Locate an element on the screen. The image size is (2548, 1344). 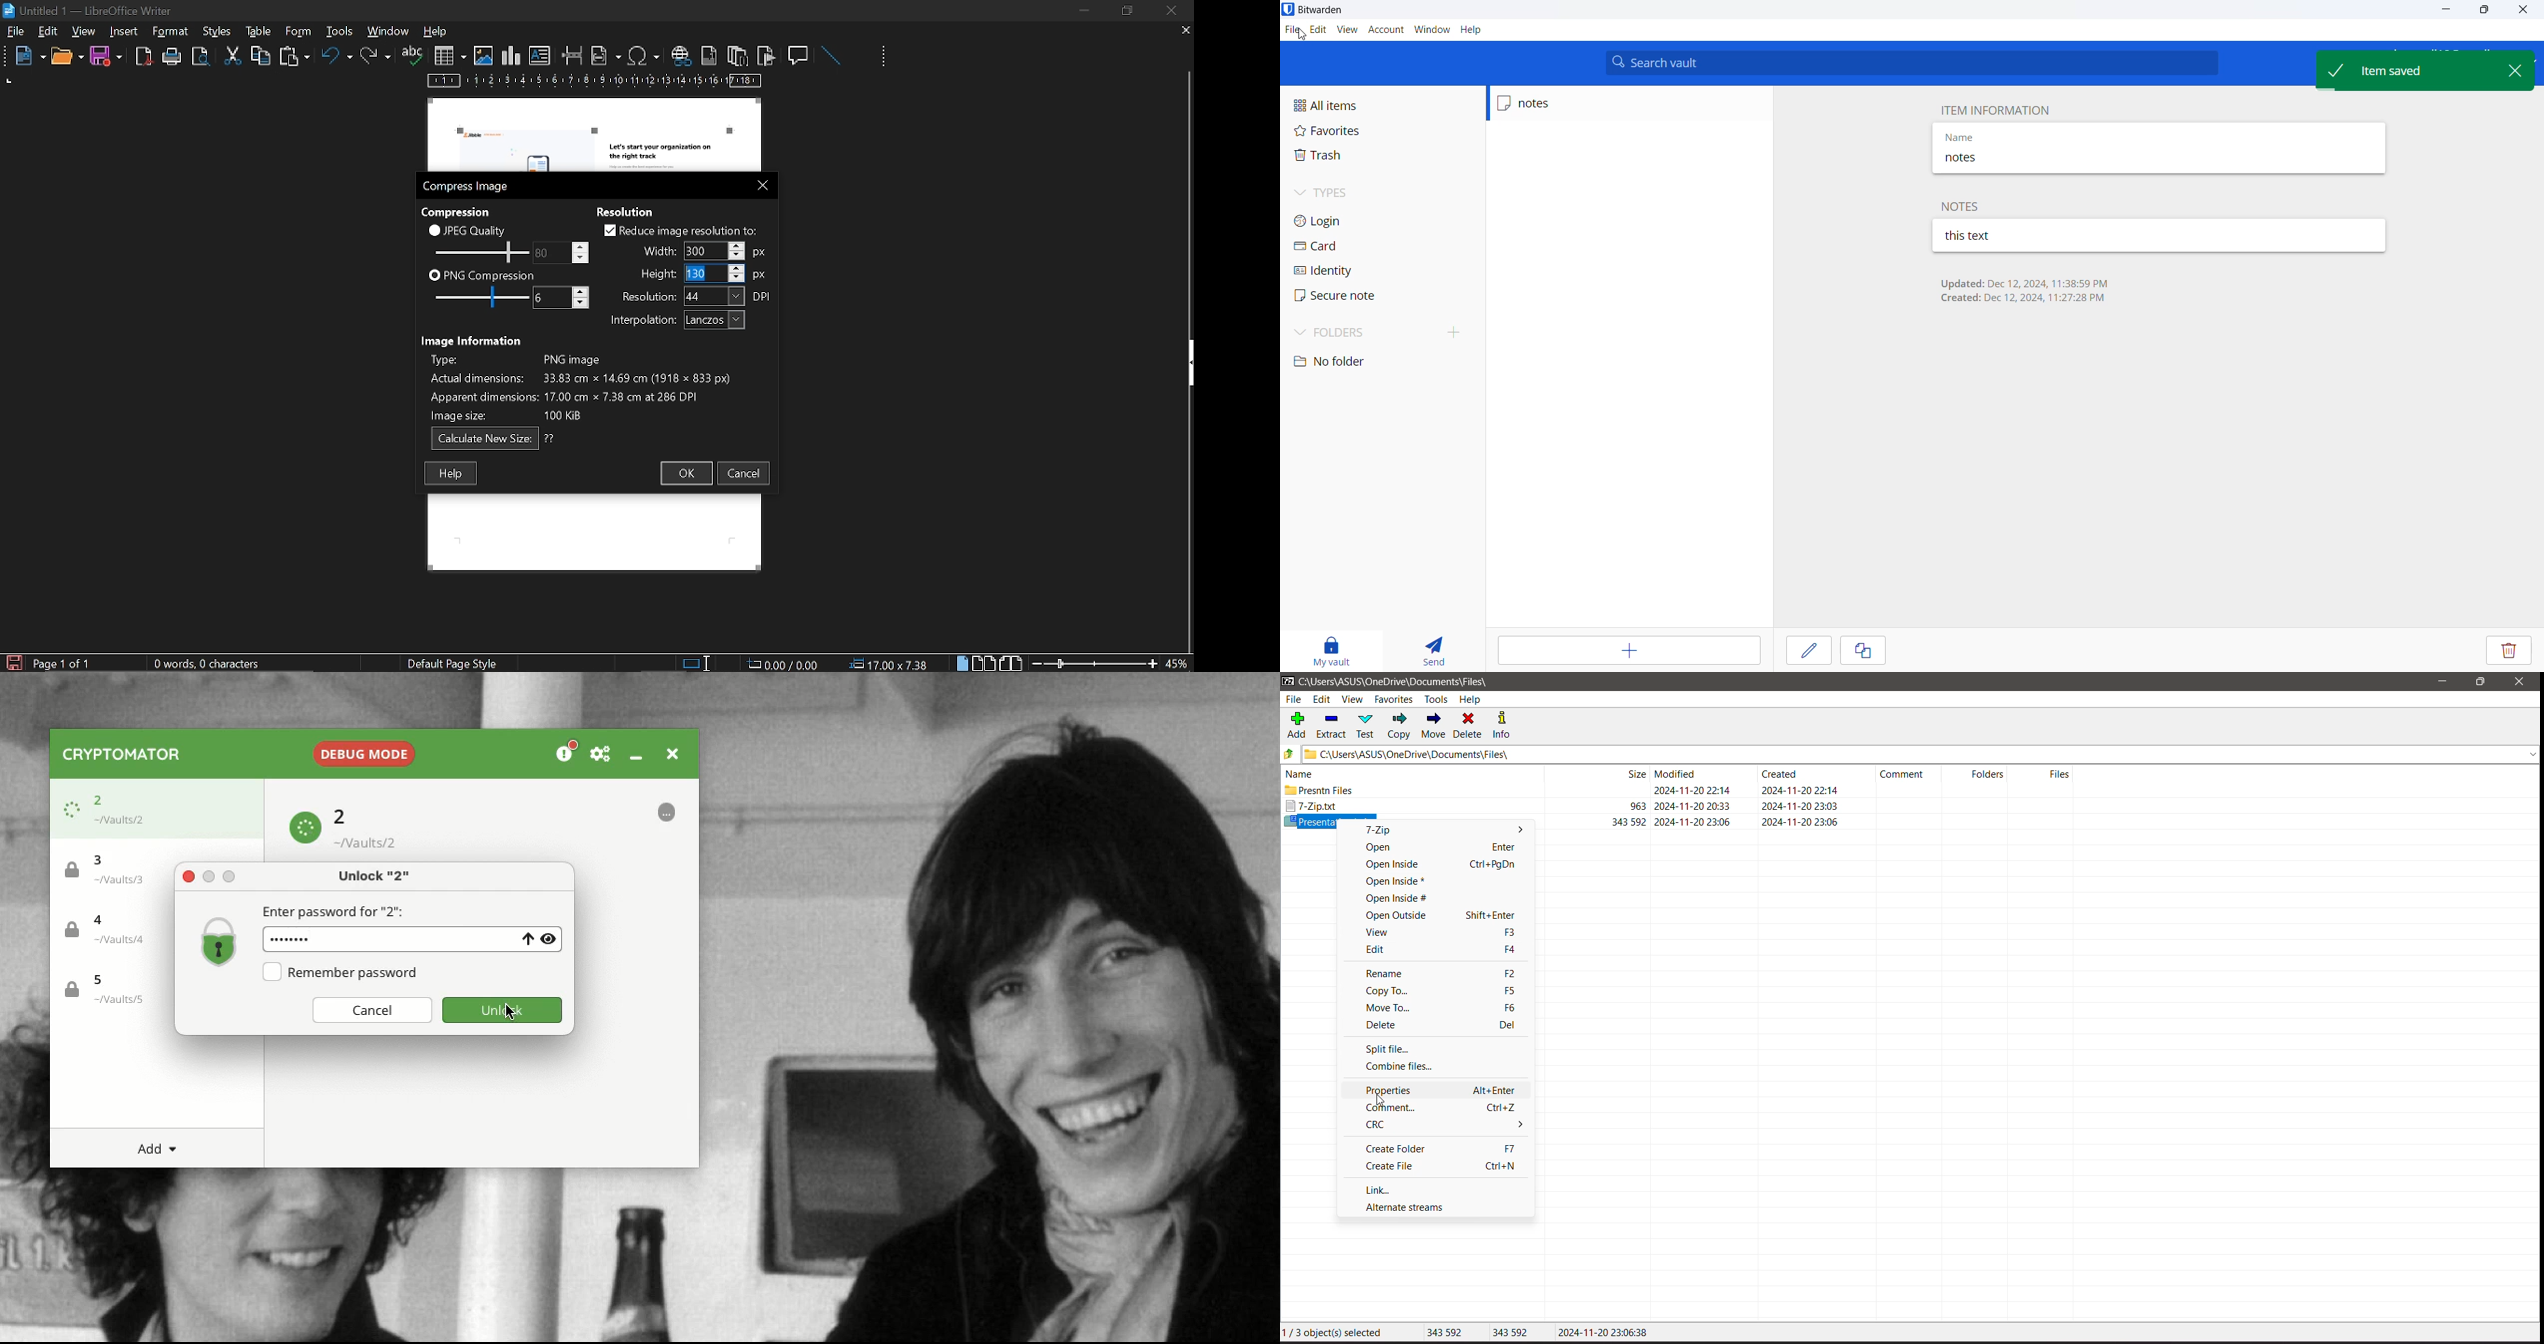
standard selection is located at coordinates (698, 663).